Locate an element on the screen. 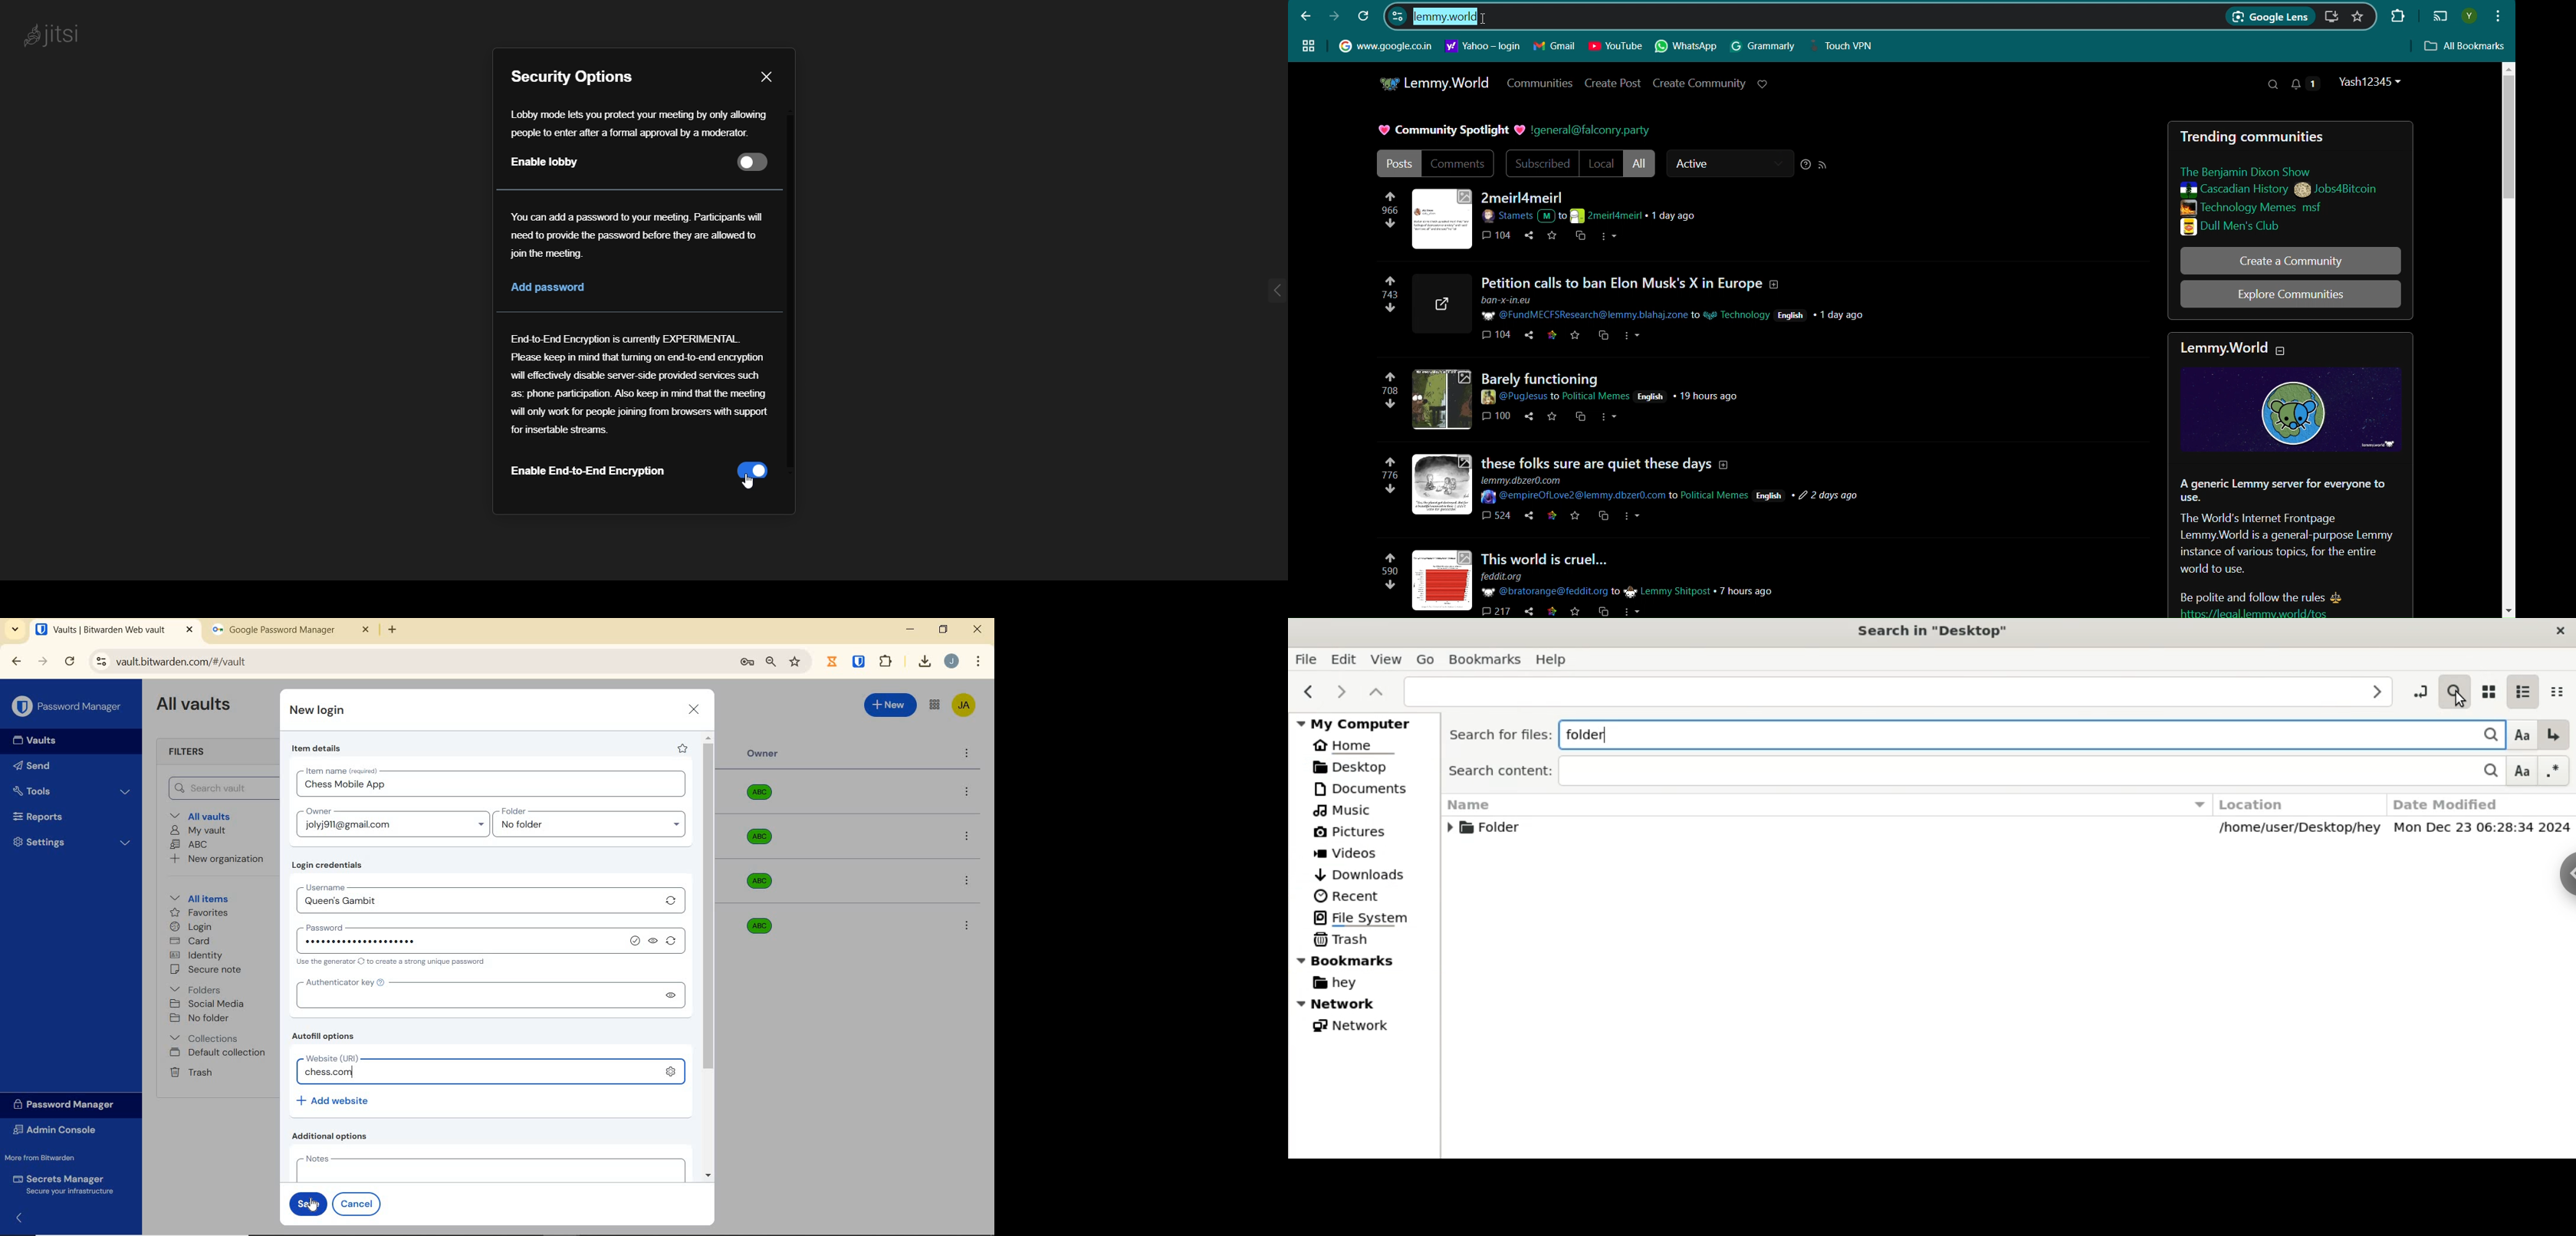 The height and width of the screenshot is (1260, 2576). close side bar is located at coordinates (25, 1217).